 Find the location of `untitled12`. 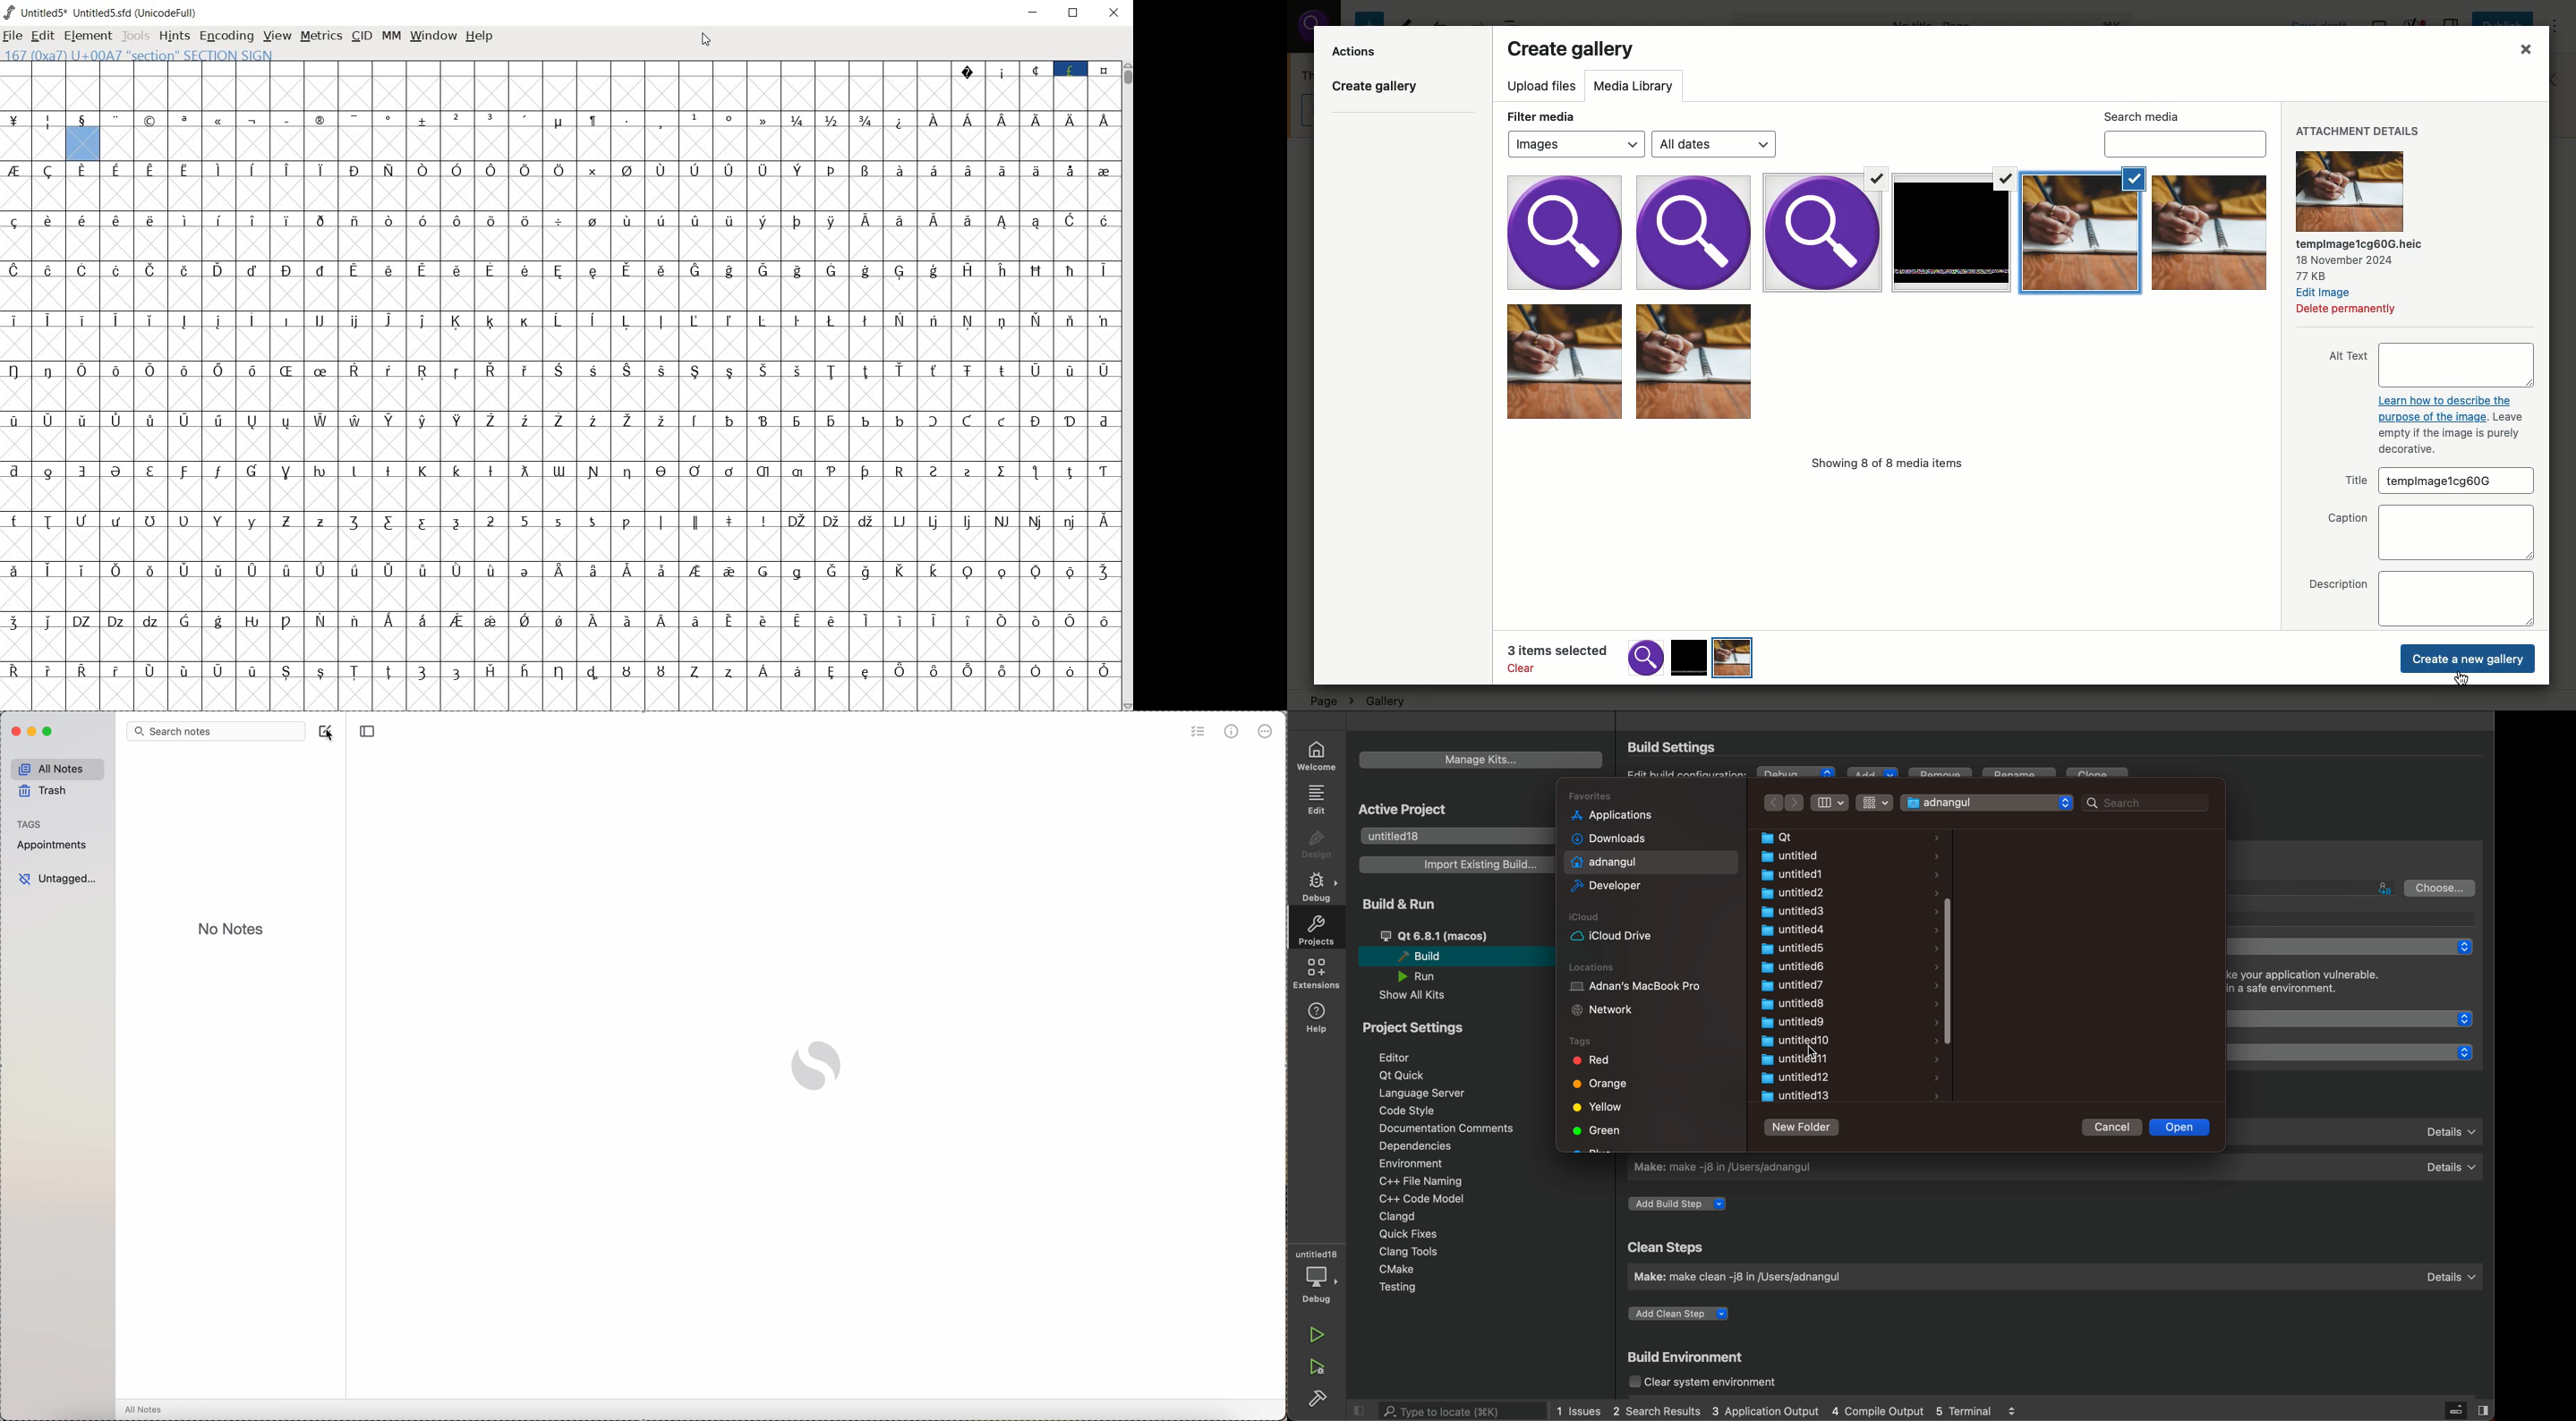

untitled12 is located at coordinates (1850, 1078).